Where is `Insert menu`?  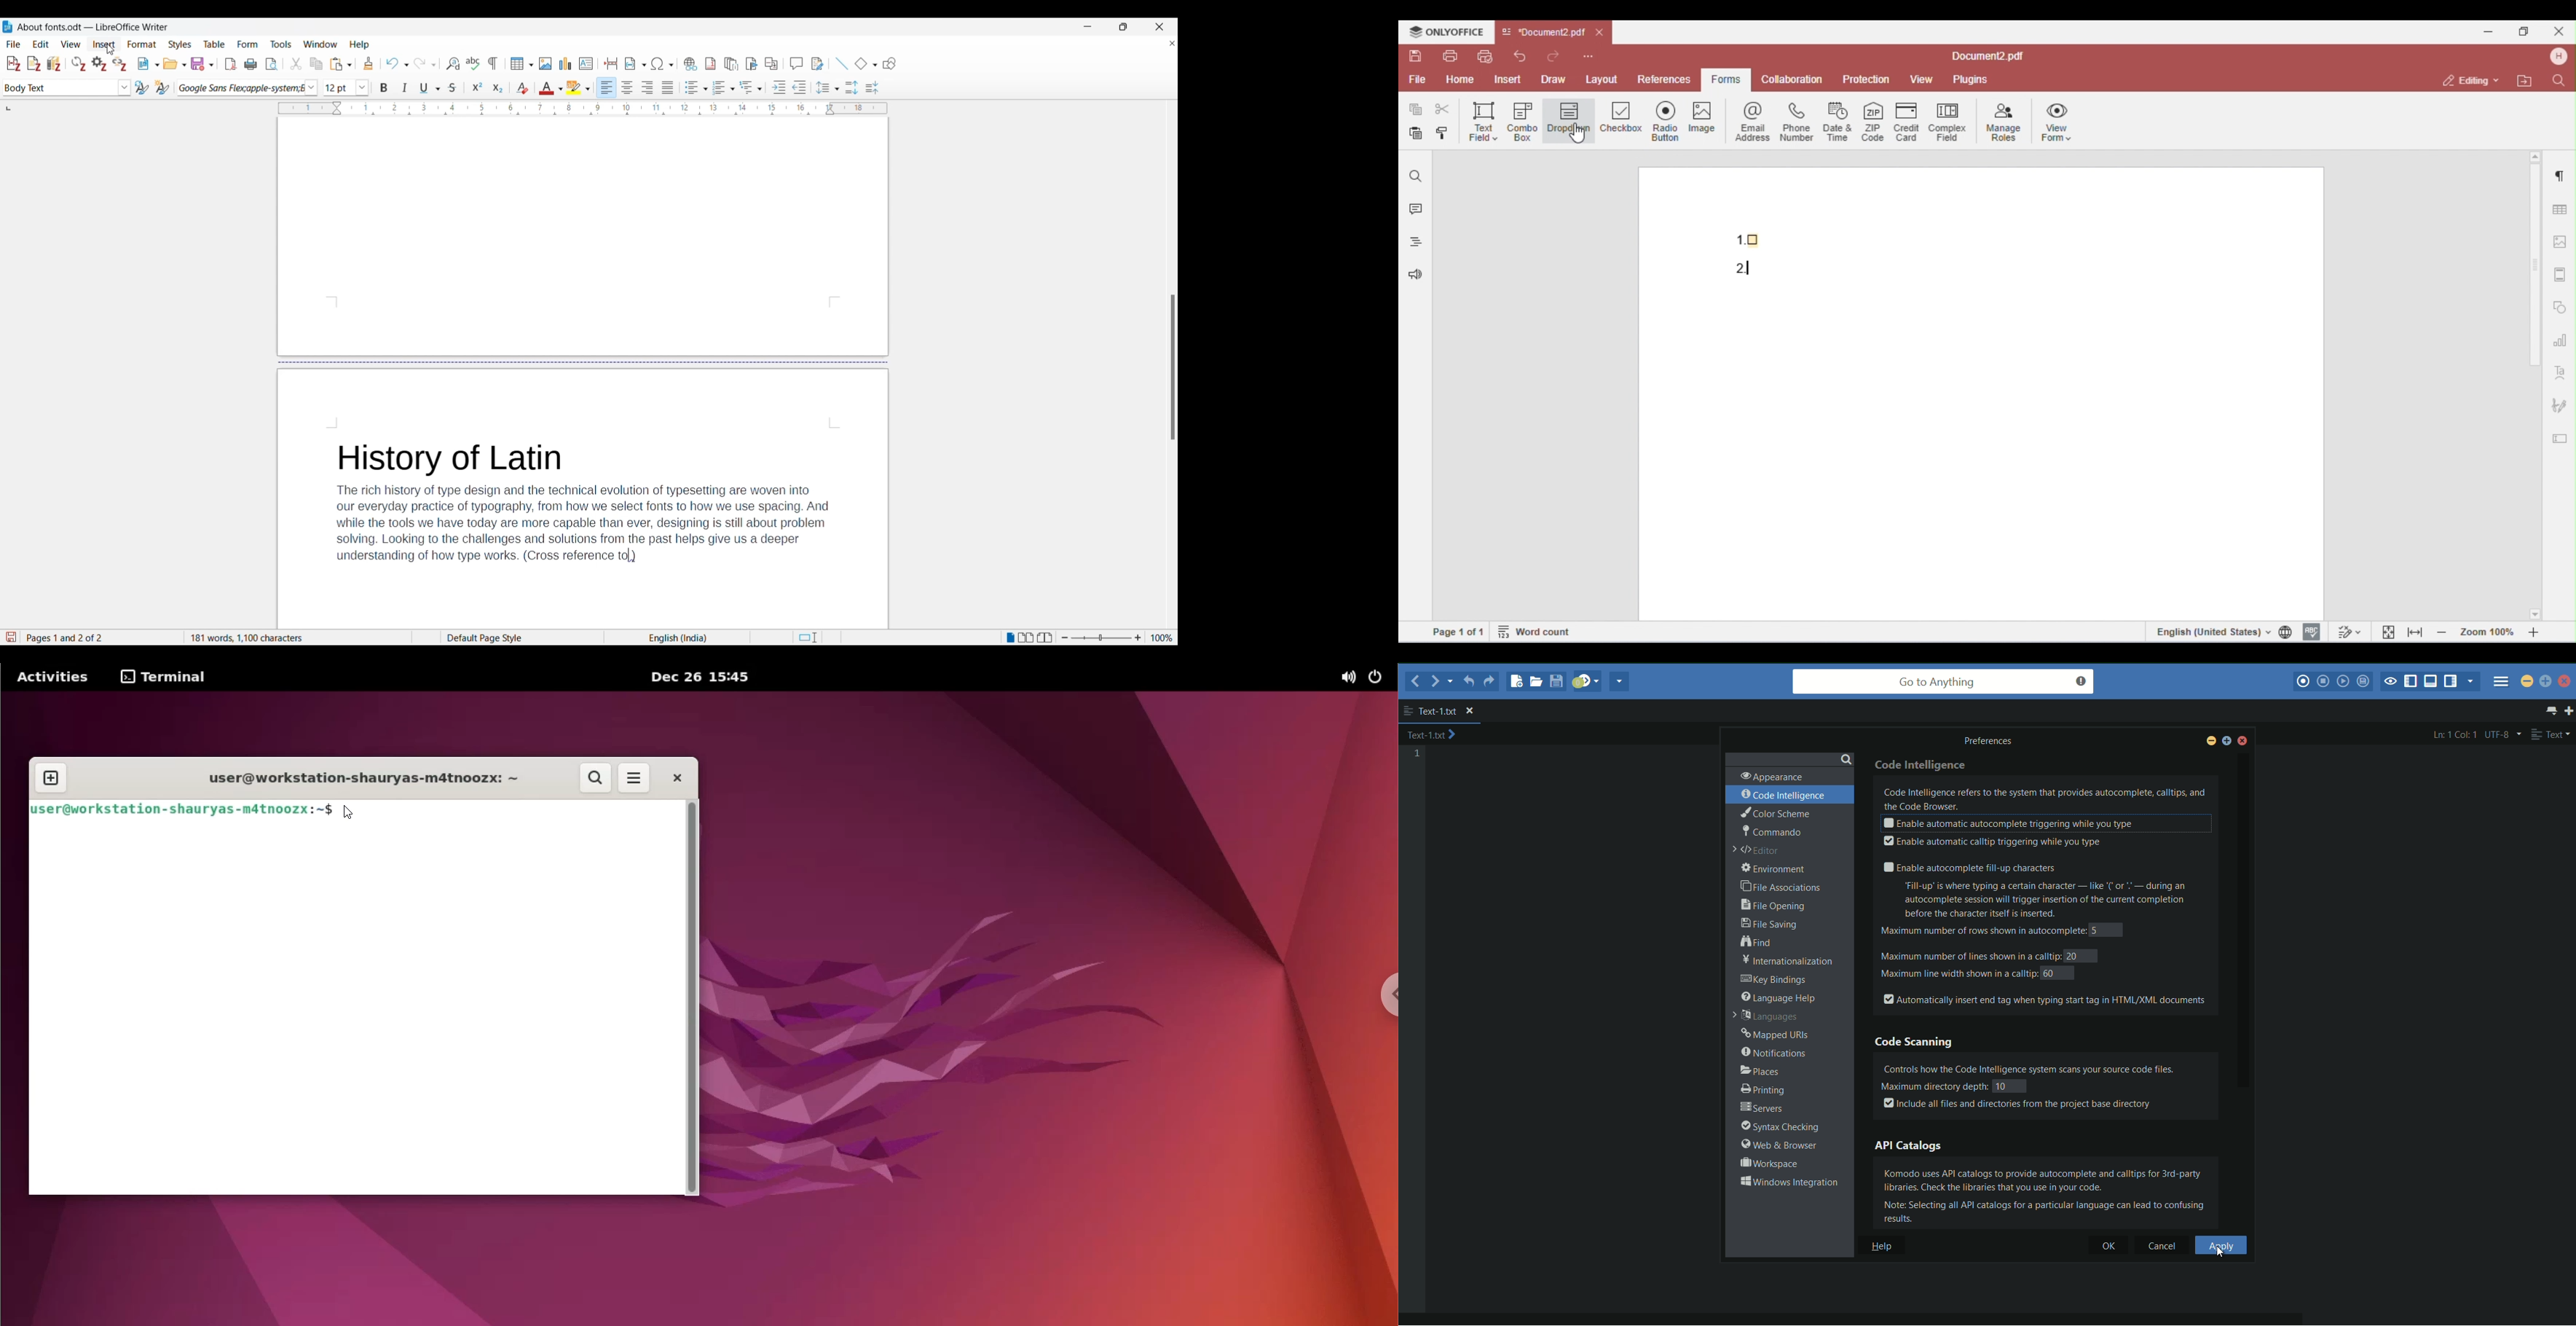 Insert menu is located at coordinates (104, 44).